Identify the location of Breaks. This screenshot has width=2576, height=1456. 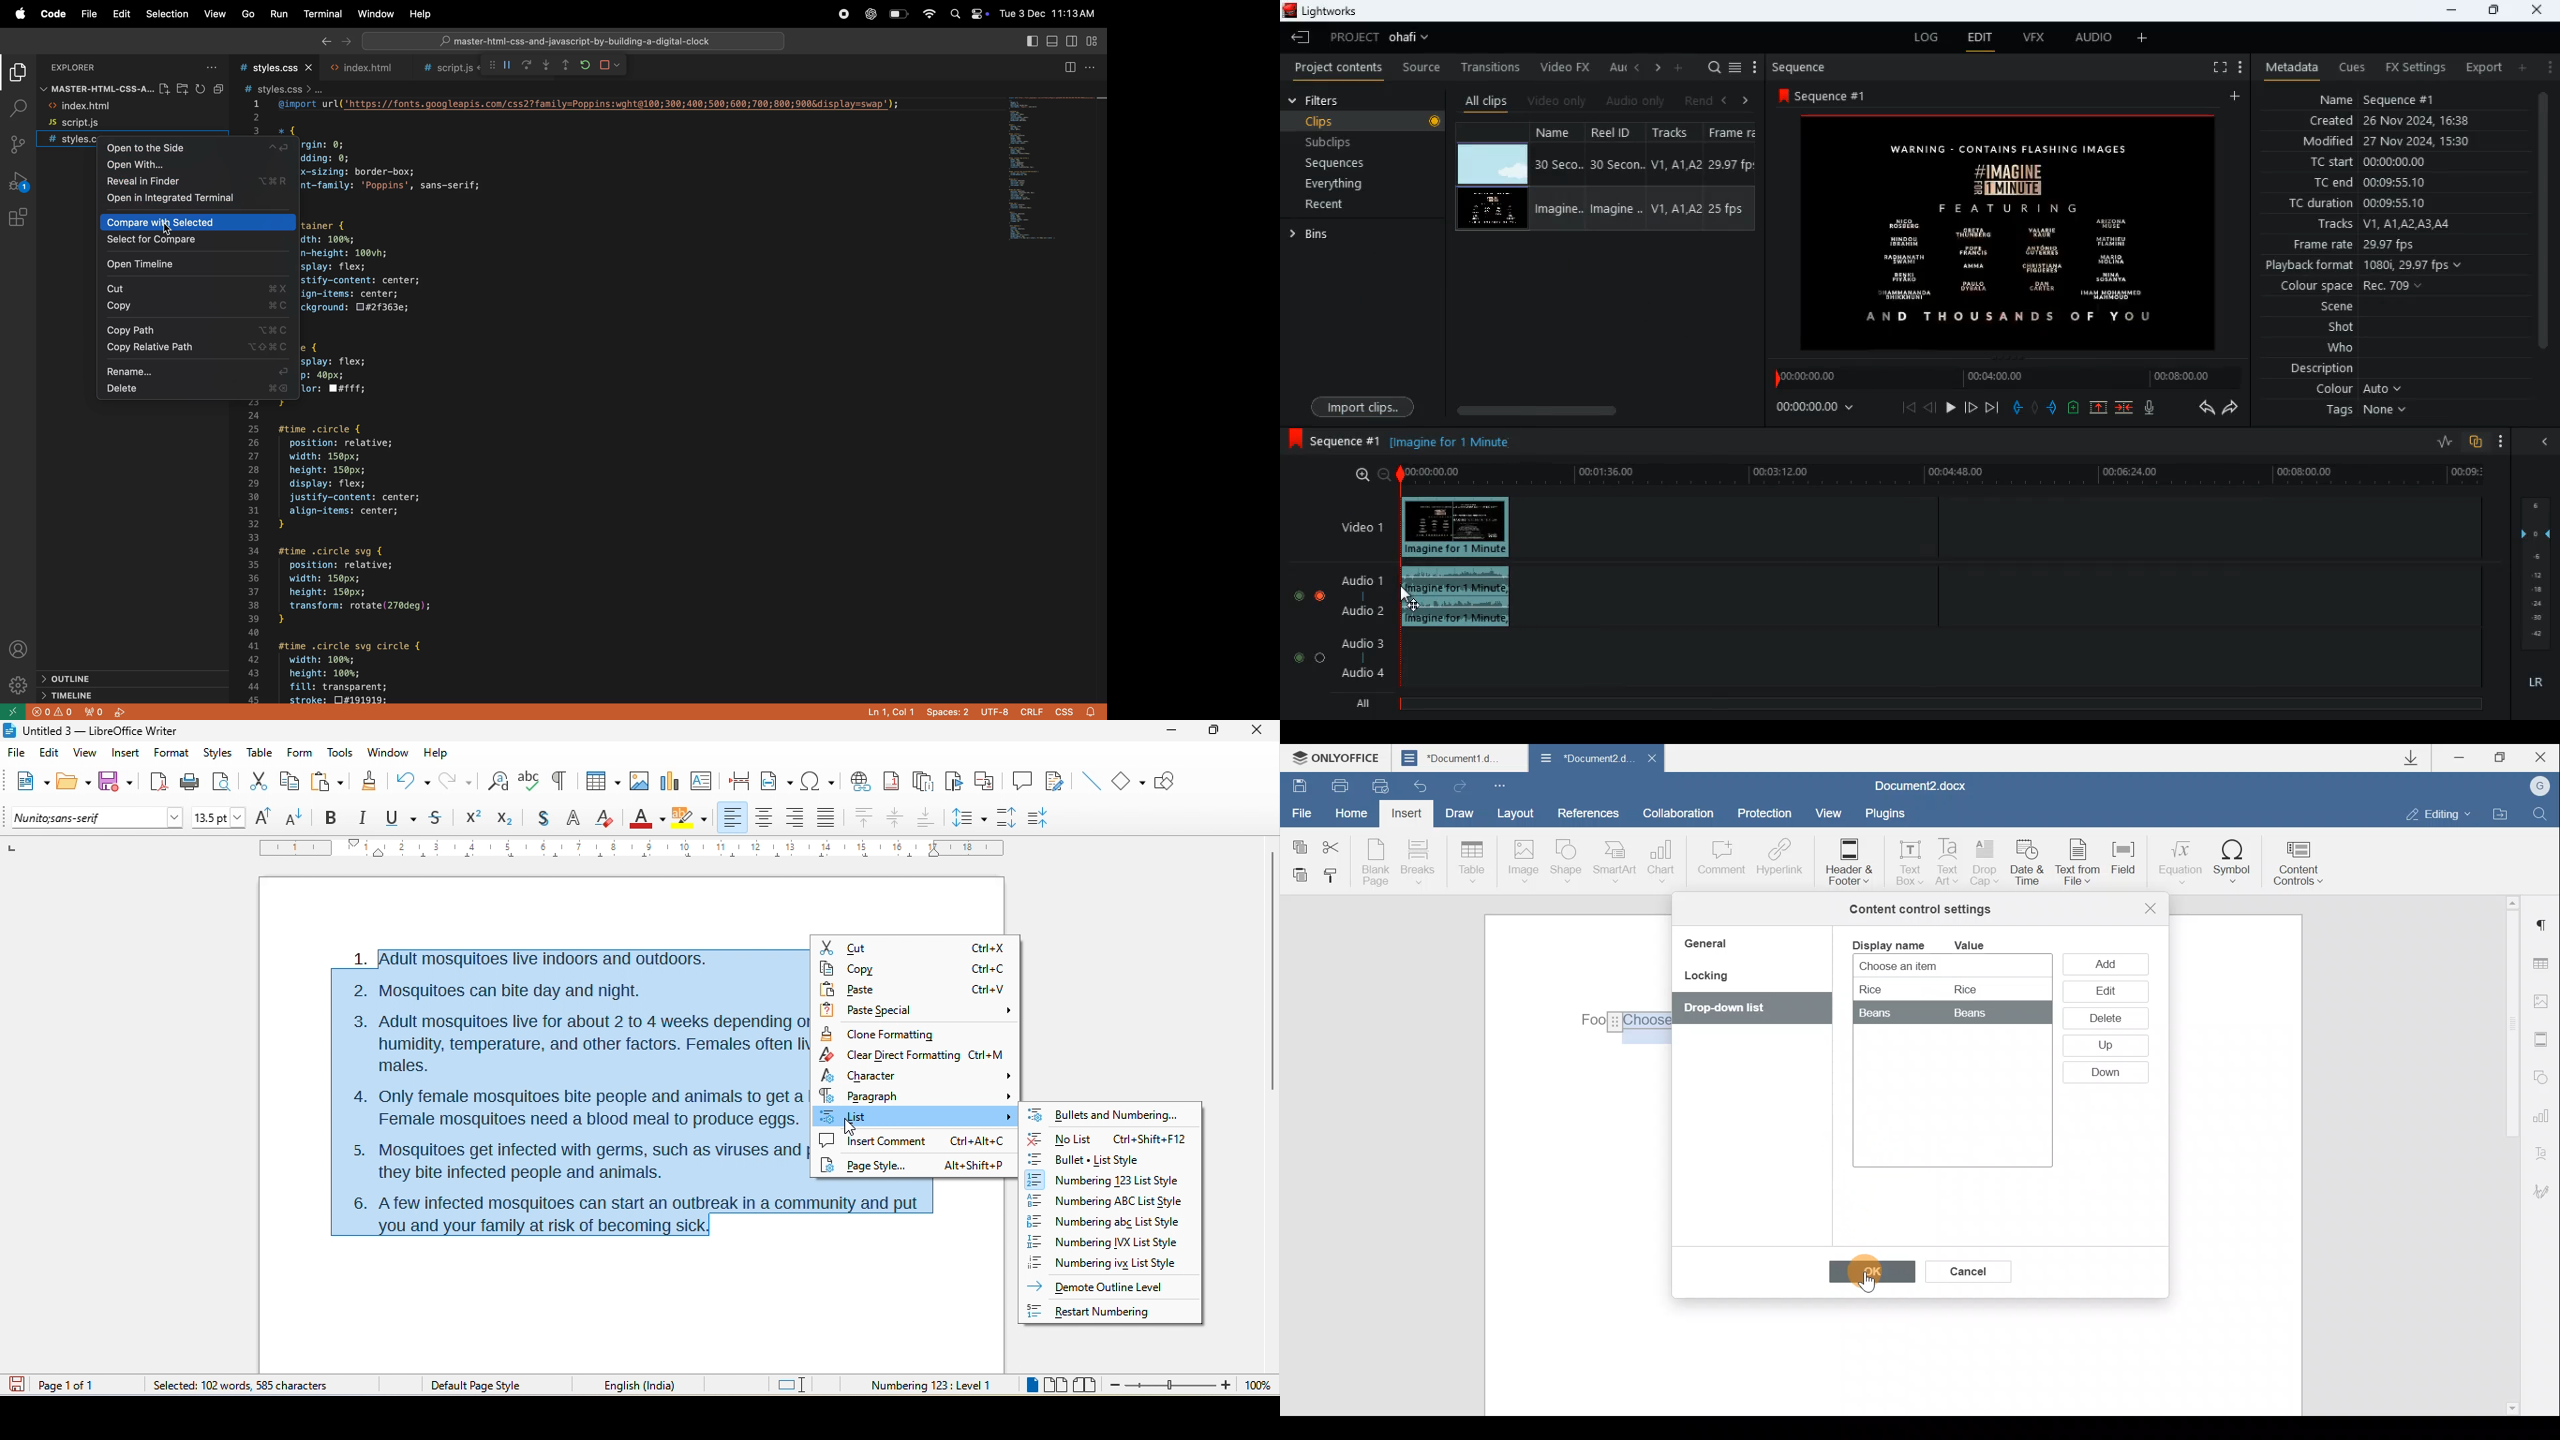
(1417, 865).